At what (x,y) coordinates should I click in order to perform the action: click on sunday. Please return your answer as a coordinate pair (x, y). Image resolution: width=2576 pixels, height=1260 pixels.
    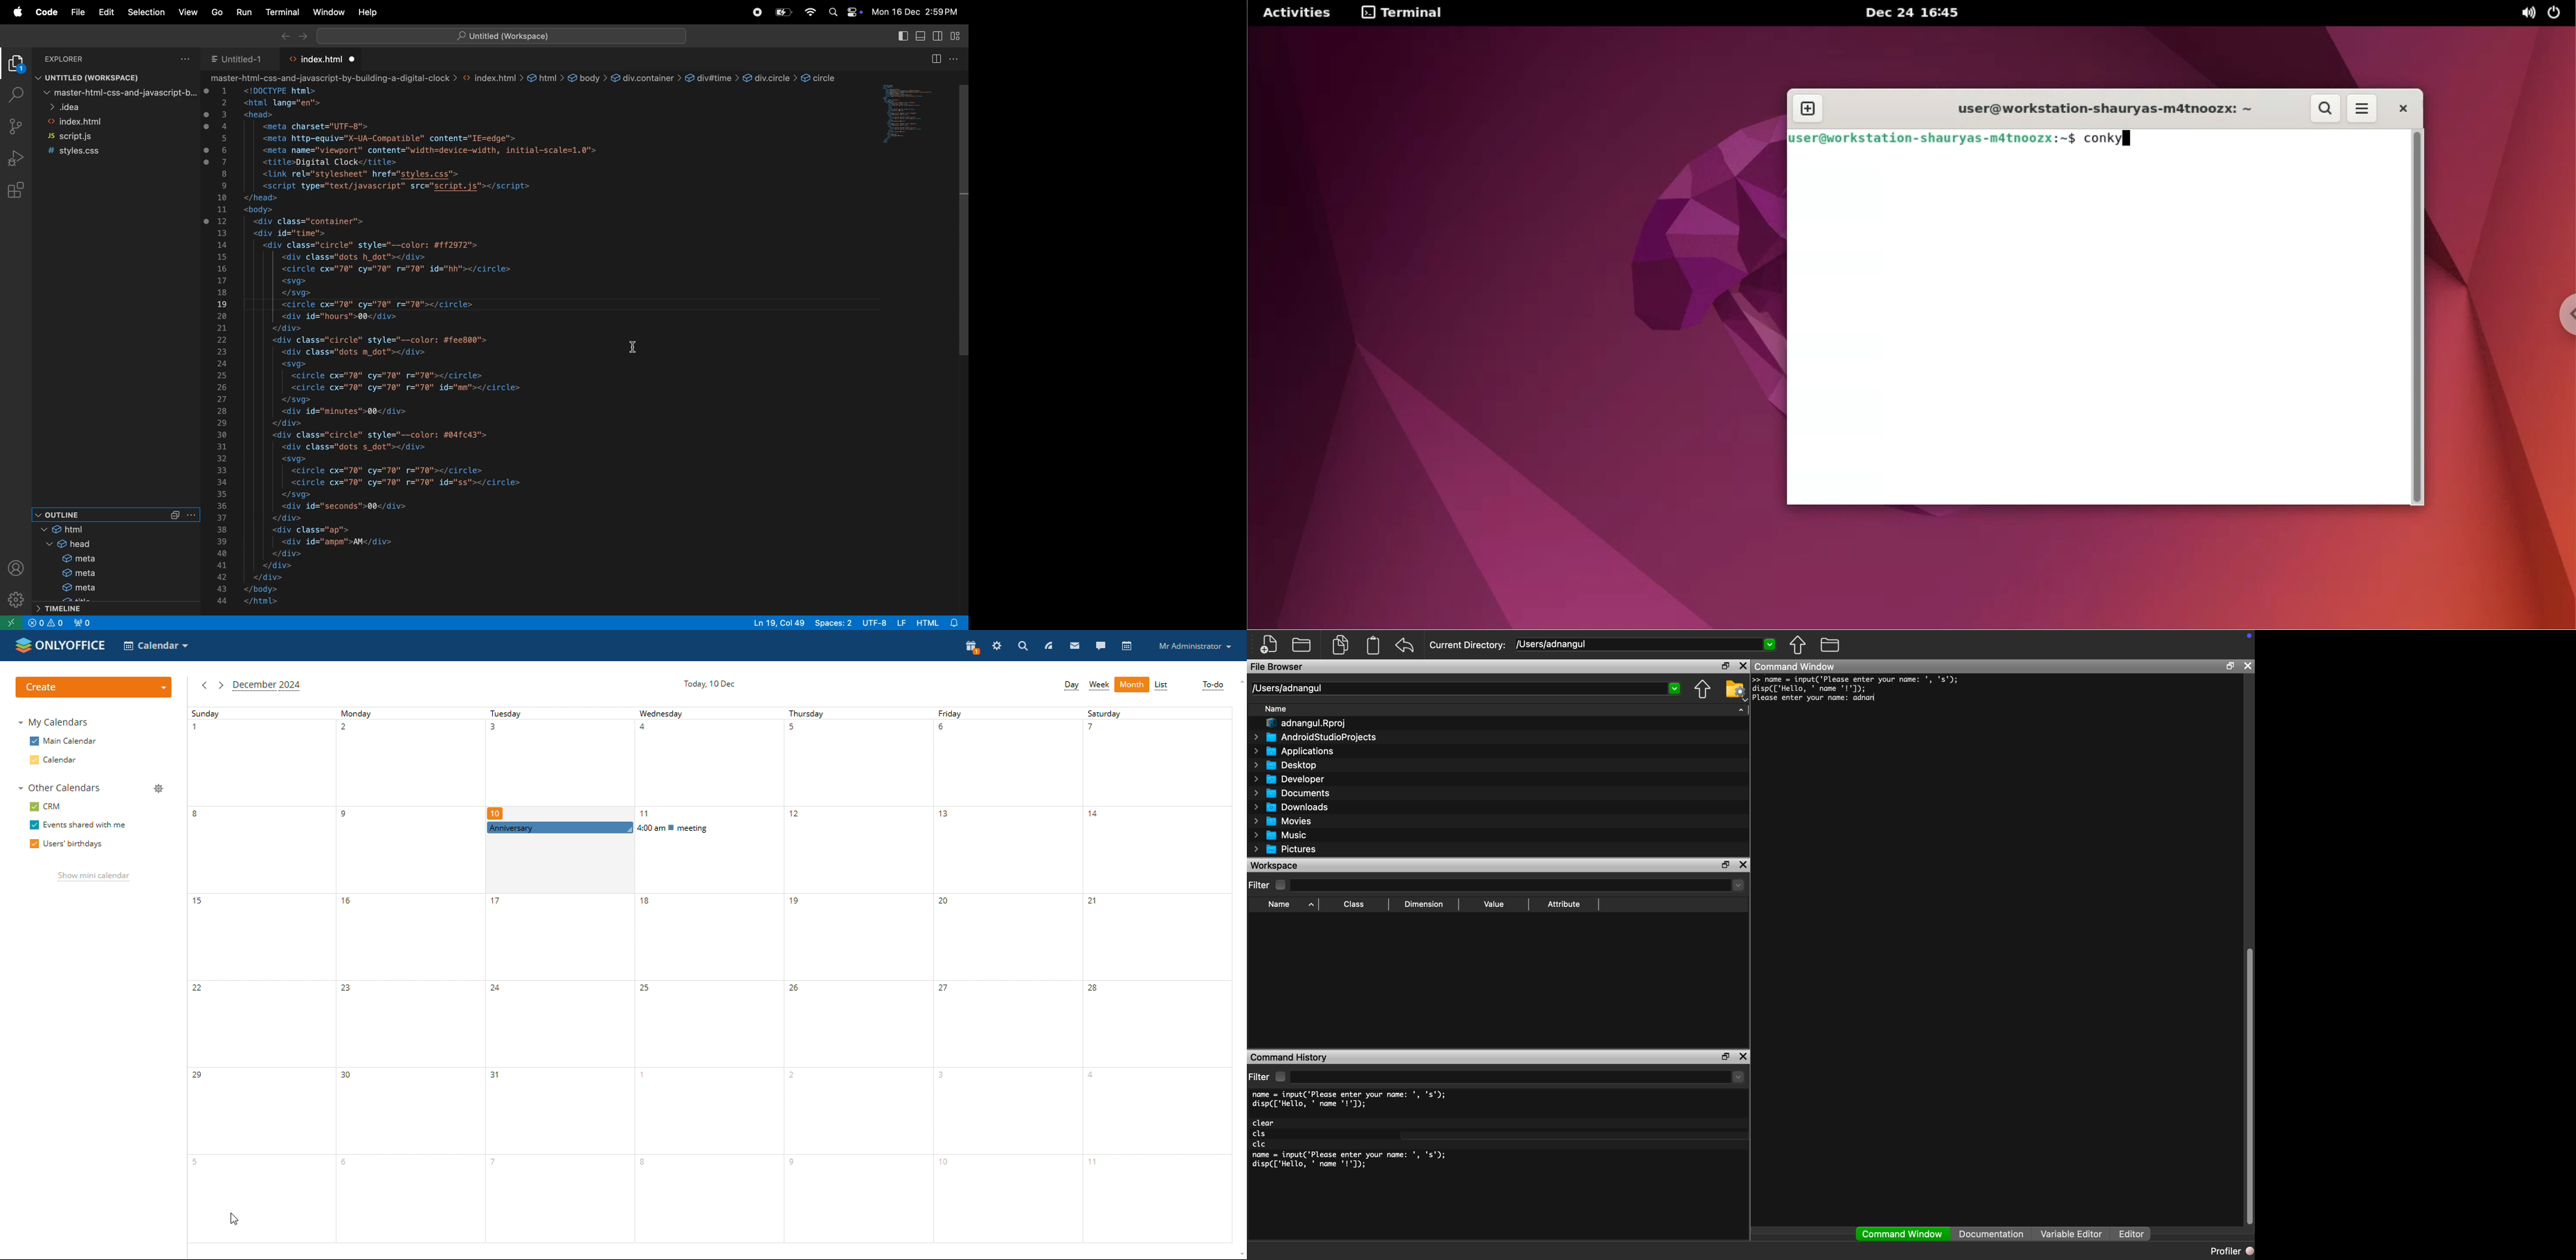
    Looking at the image, I should click on (260, 974).